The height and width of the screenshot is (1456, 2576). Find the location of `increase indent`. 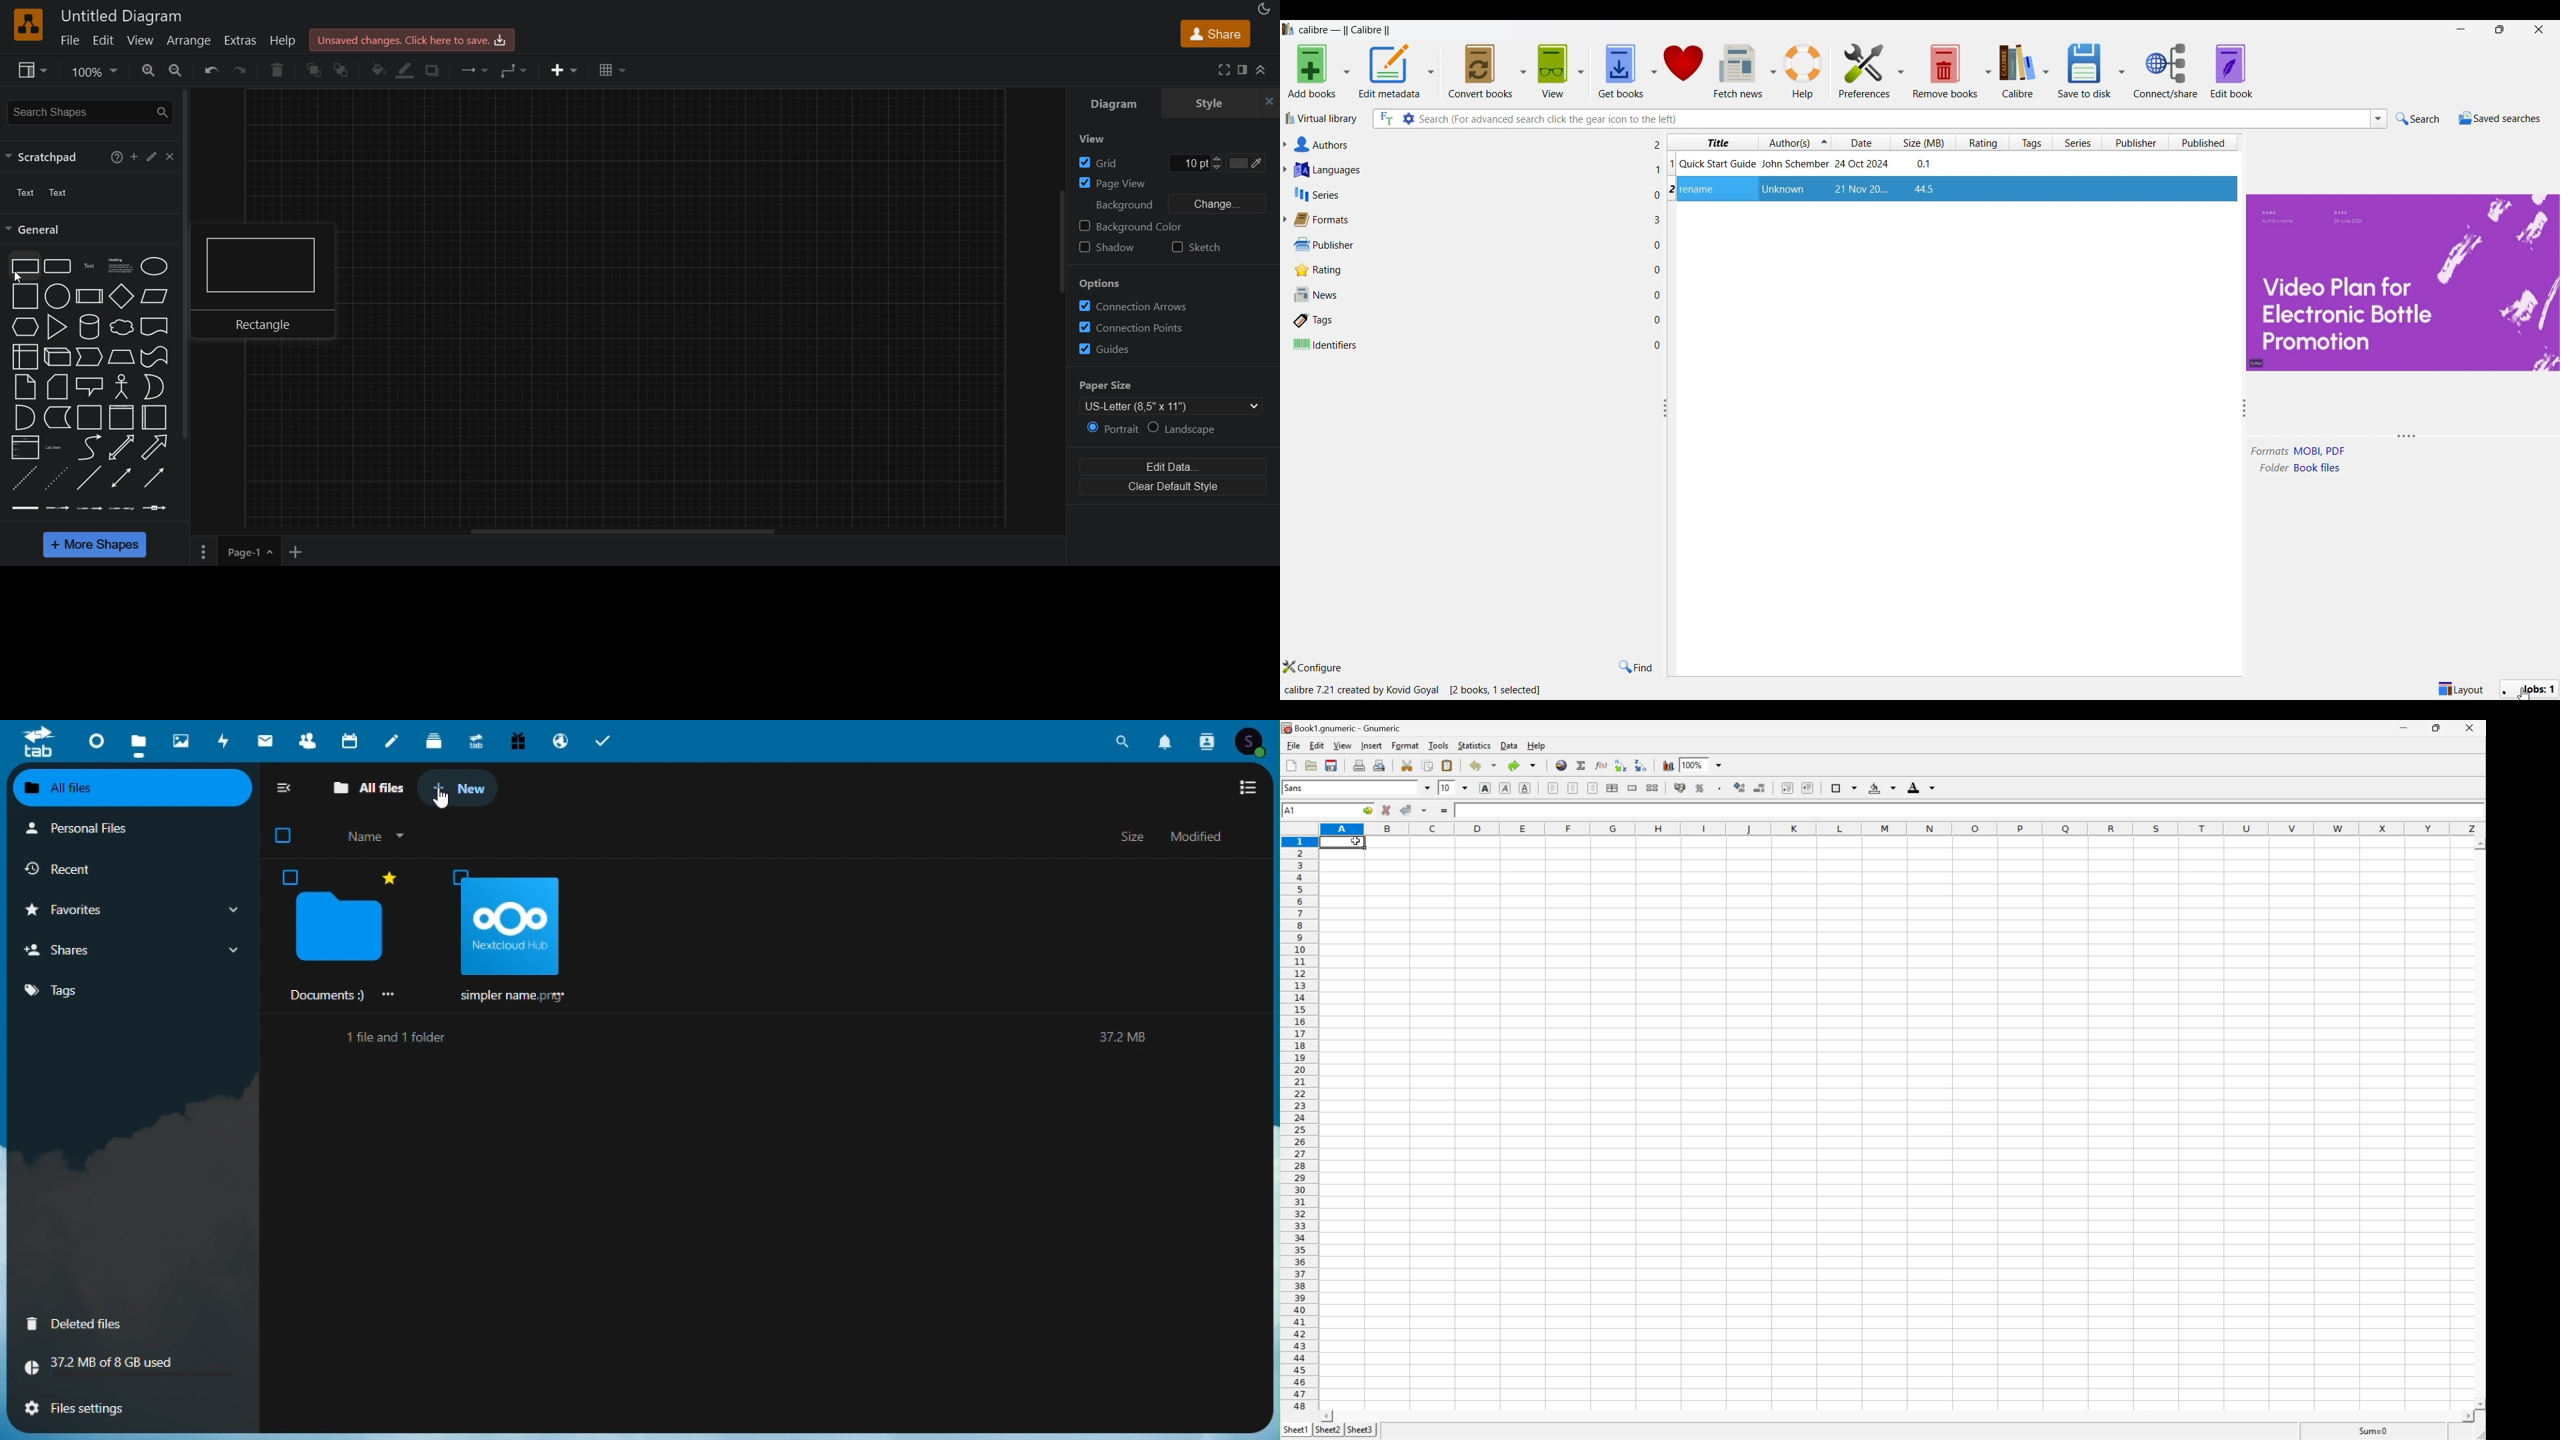

increase indent is located at coordinates (1805, 787).